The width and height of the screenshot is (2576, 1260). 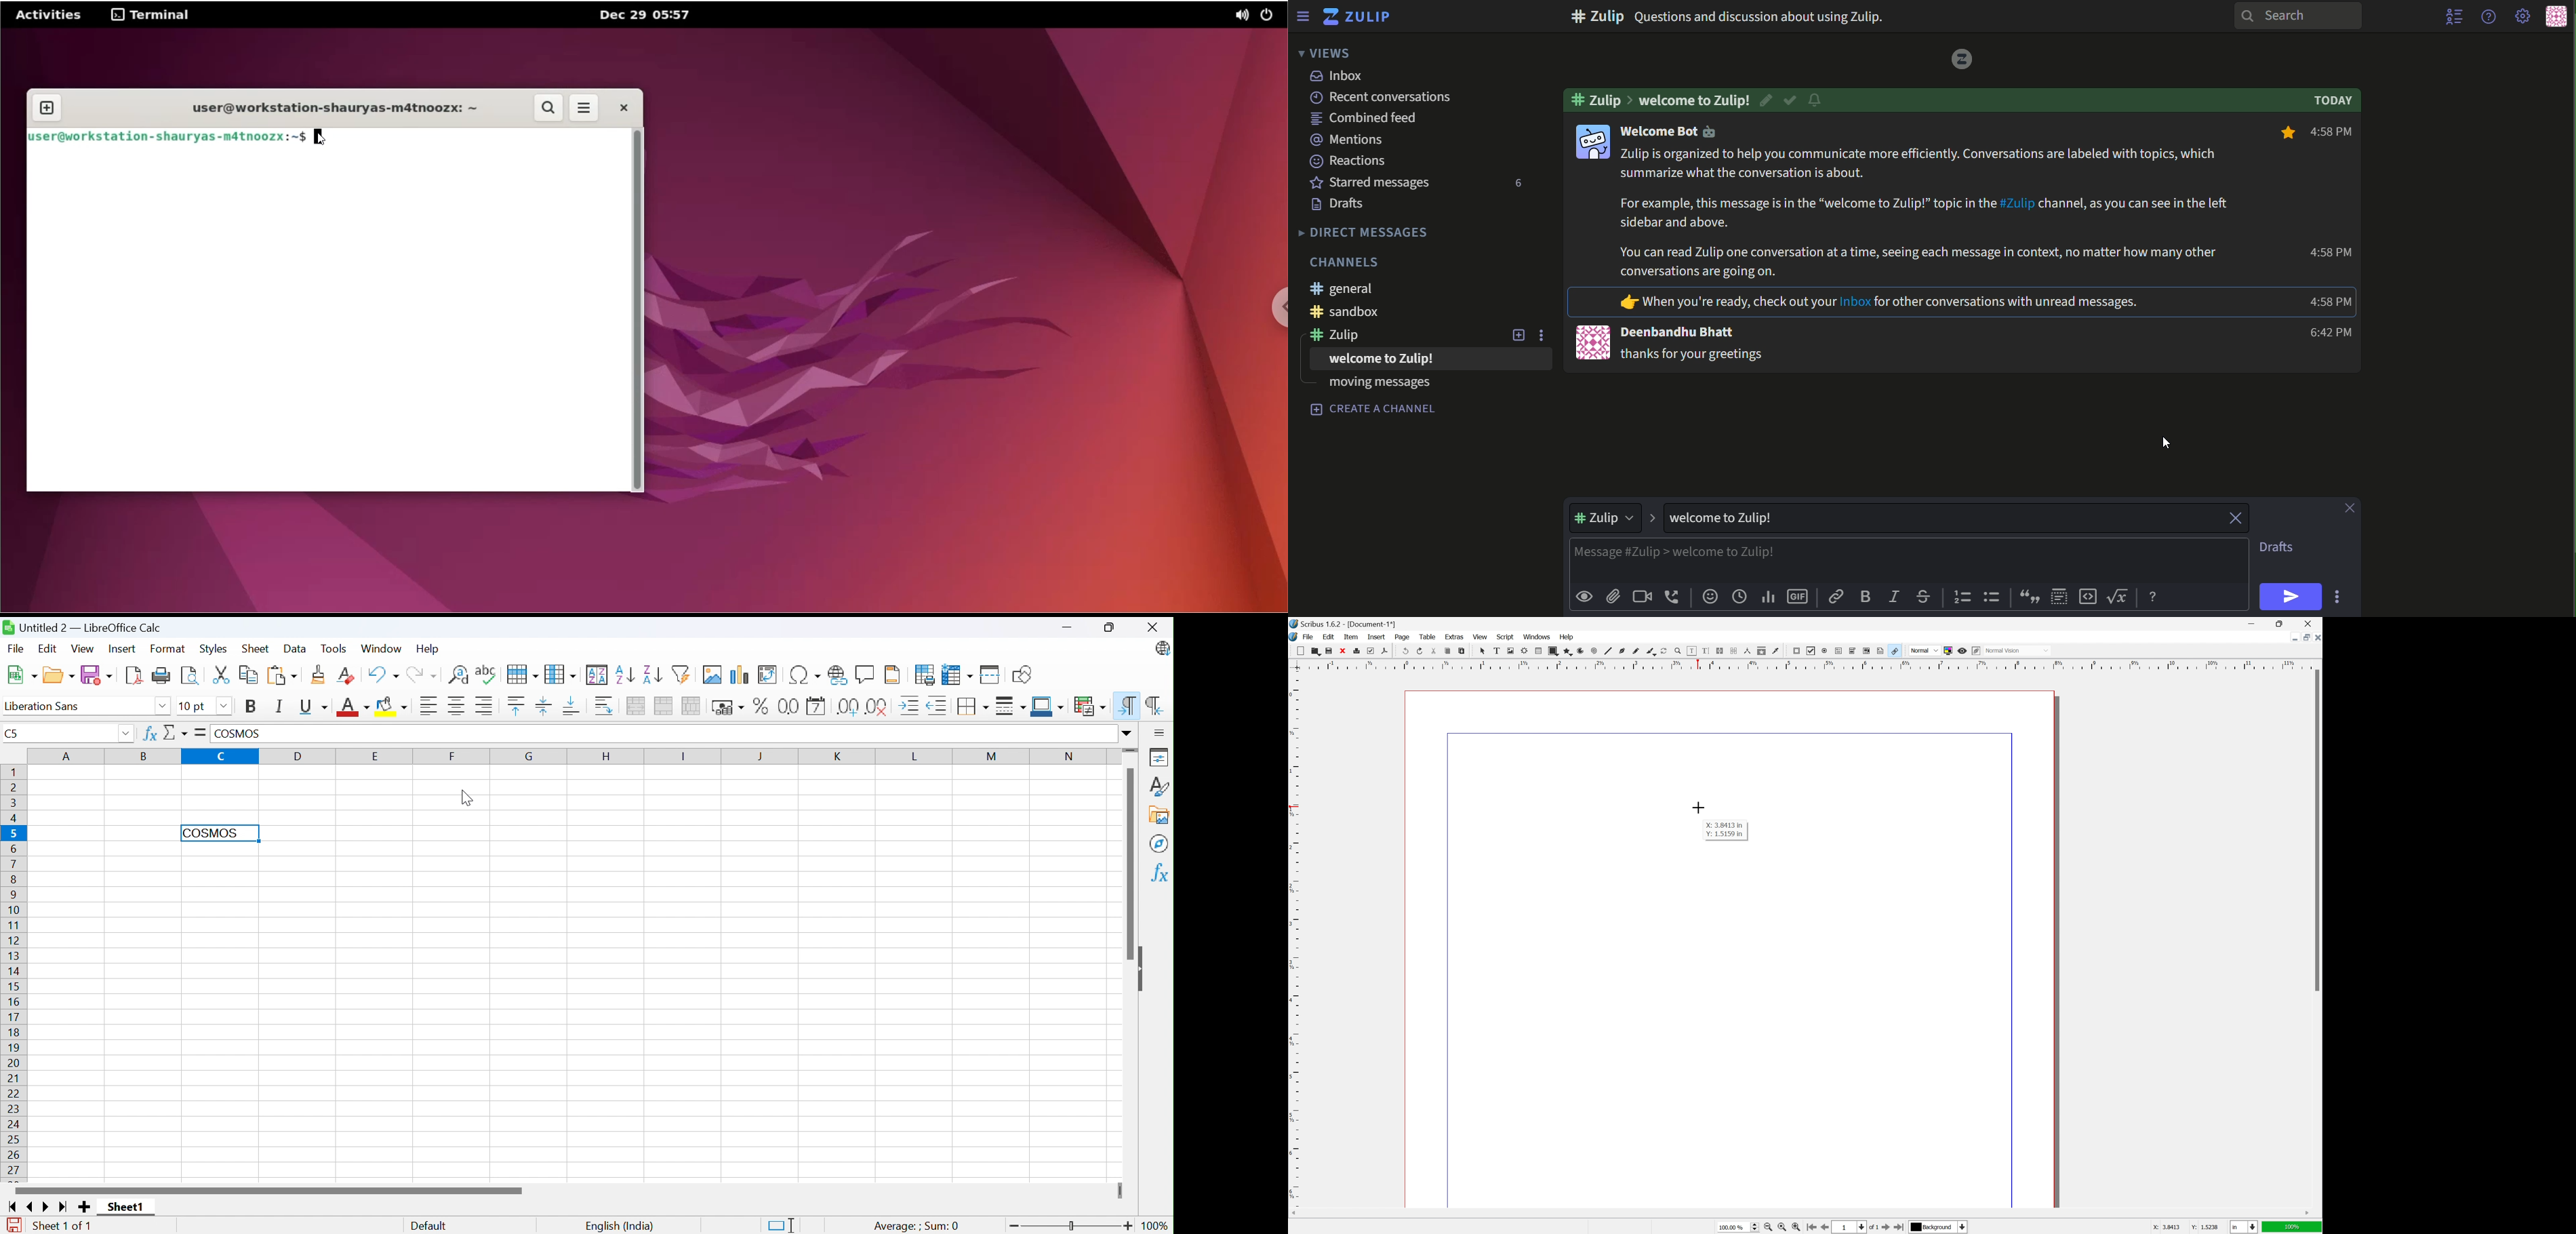 What do you see at coordinates (487, 674) in the screenshot?
I see `Check spelling` at bounding box center [487, 674].